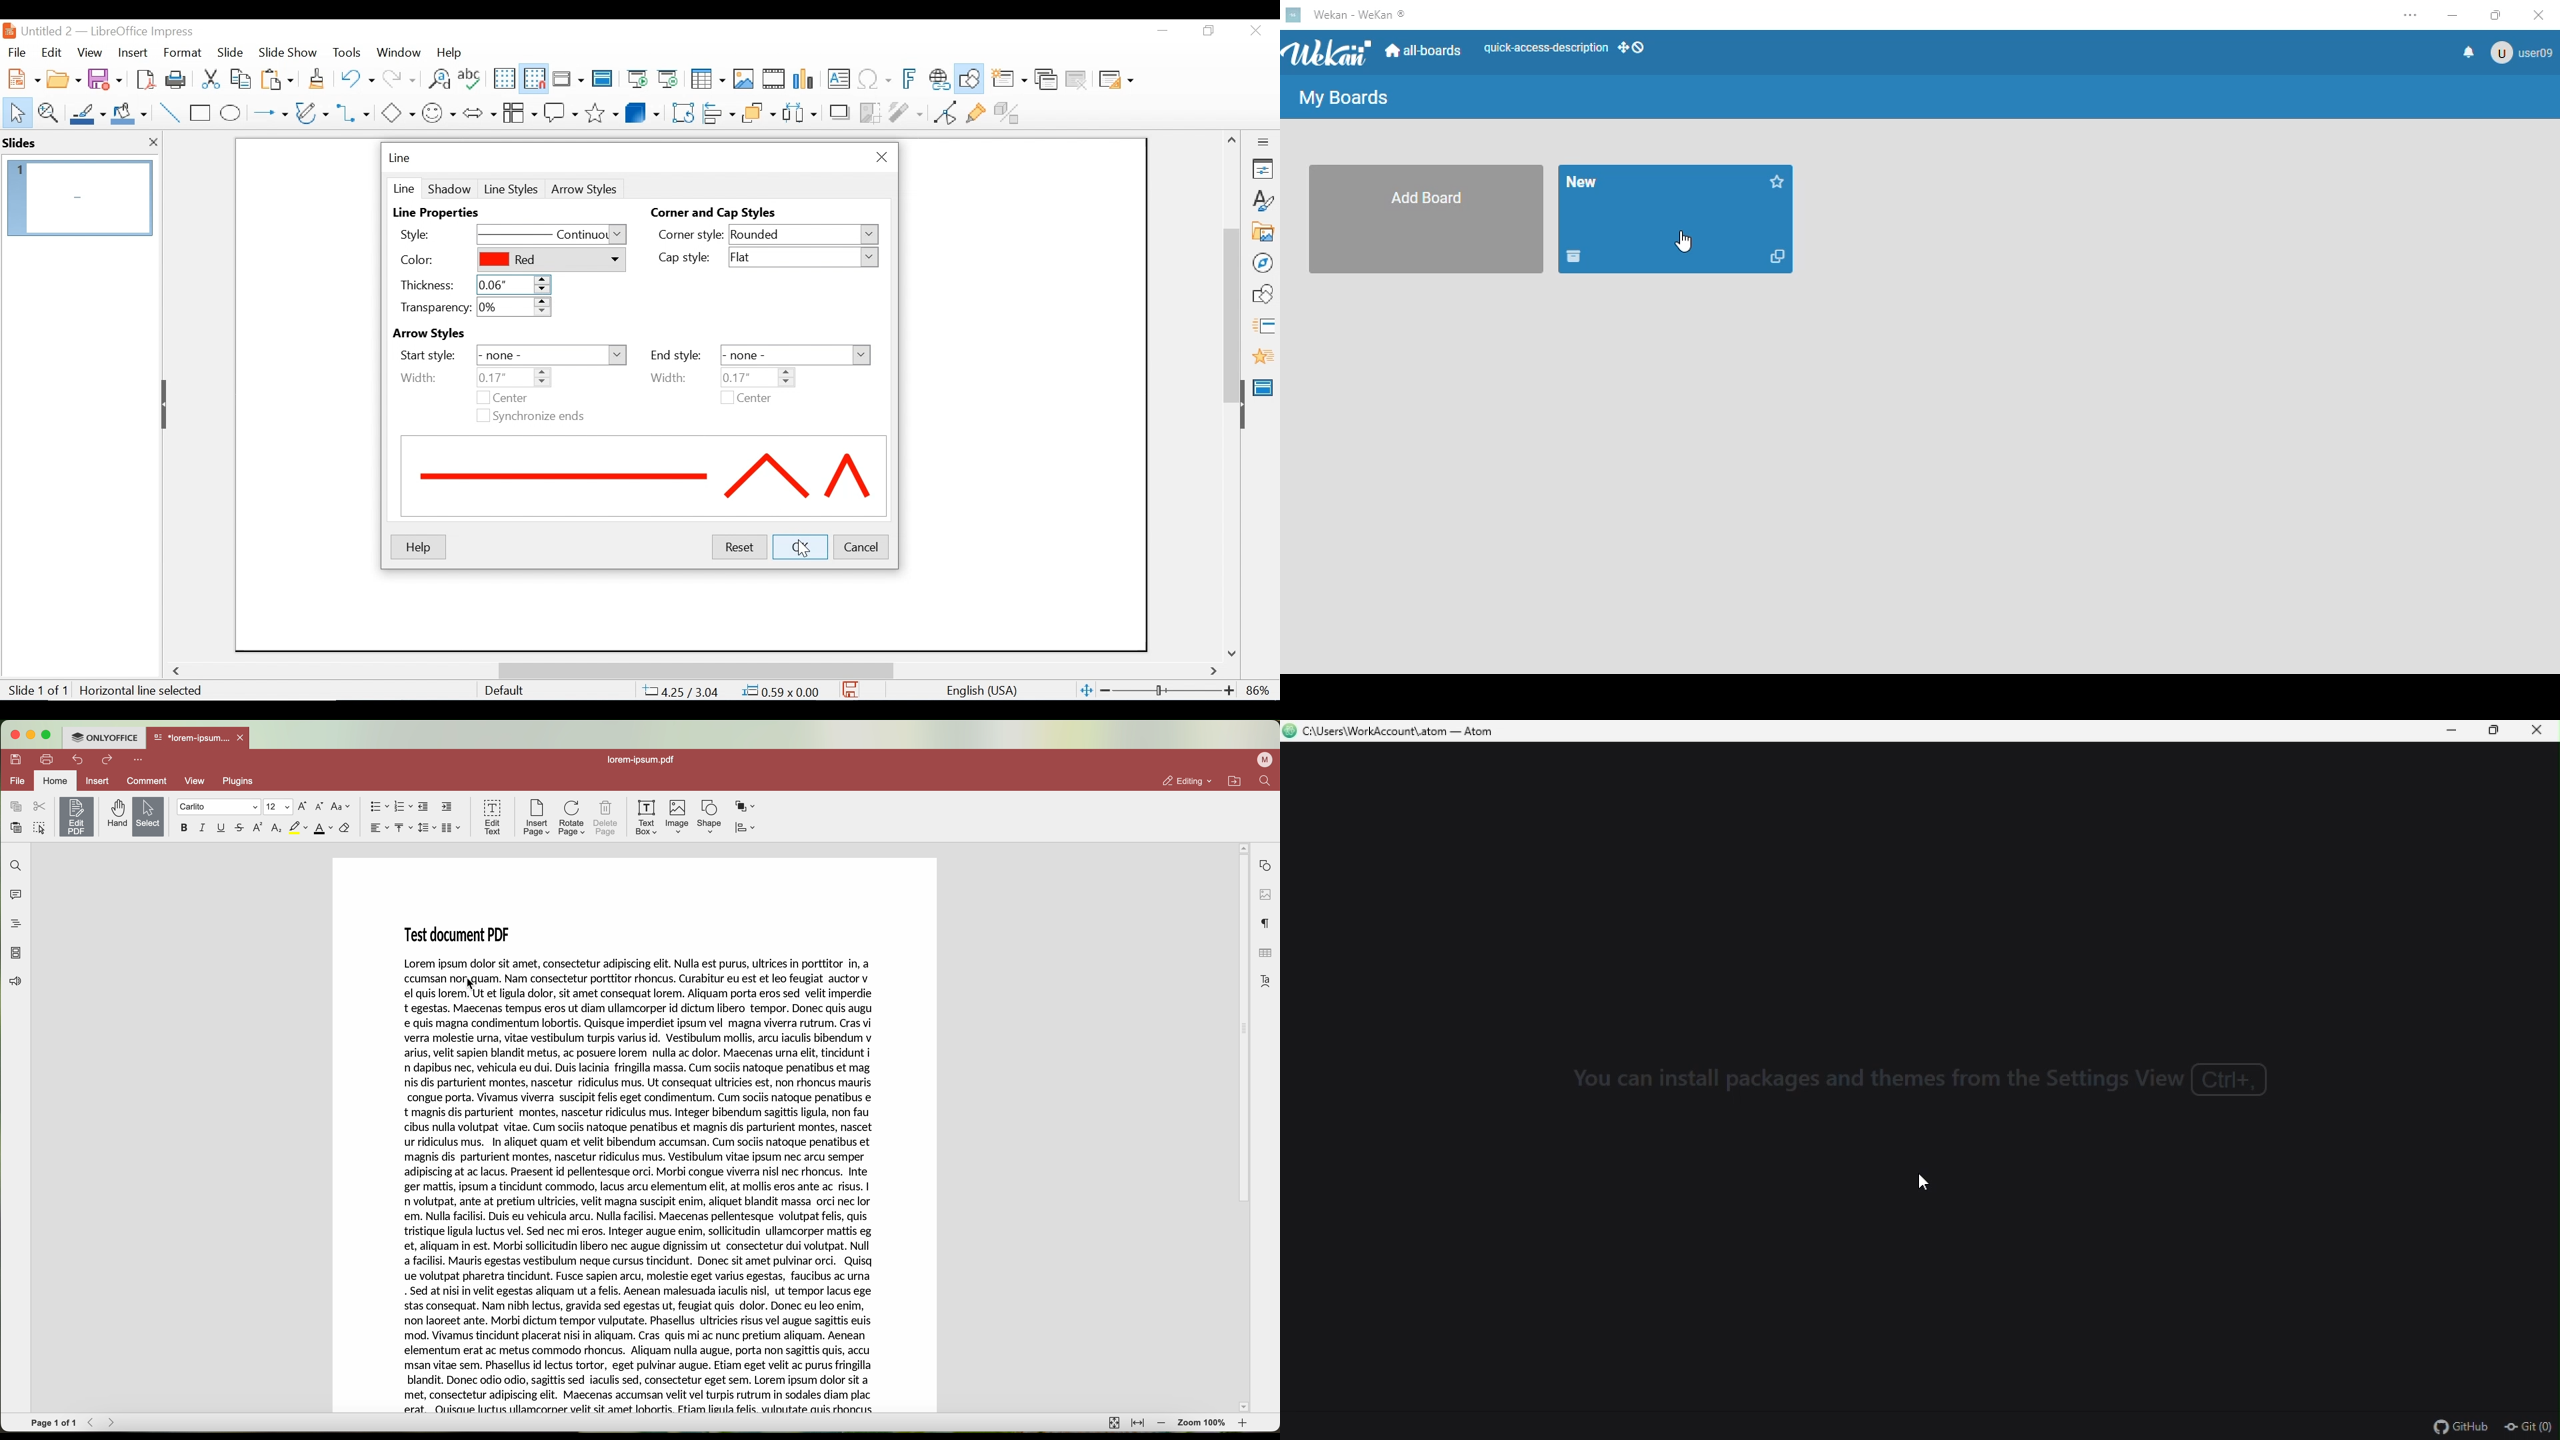 The image size is (2576, 1456). Describe the element at coordinates (795, 355) in the screenshot. I see `-none-` at that location.